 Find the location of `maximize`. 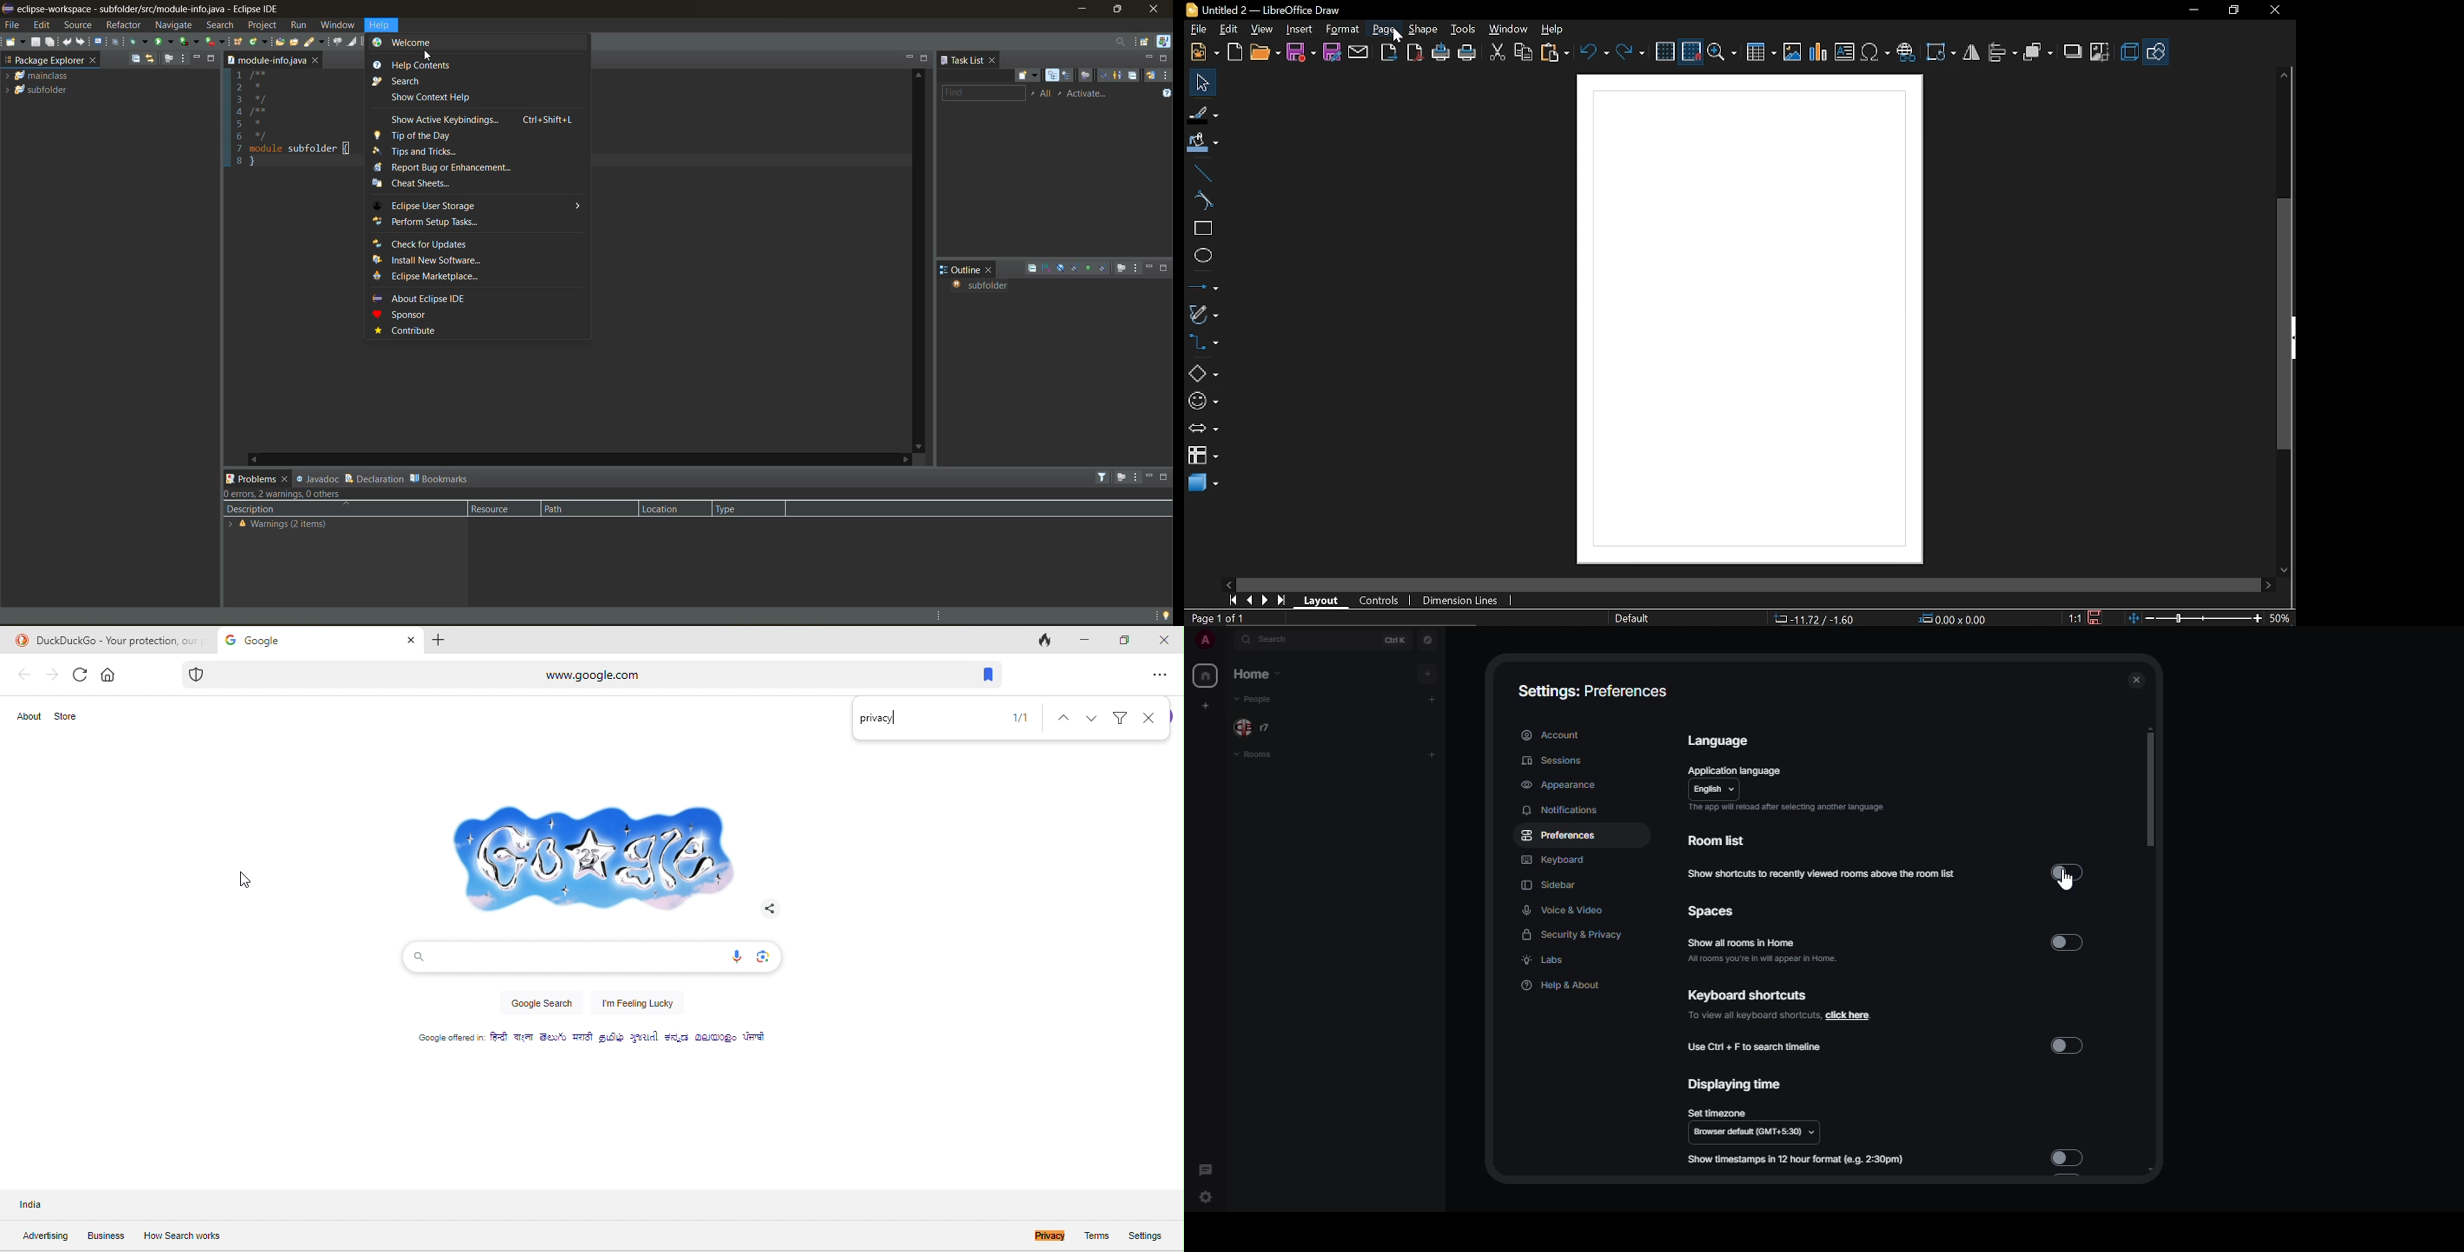

maximize is located at coordinates (213, 59).